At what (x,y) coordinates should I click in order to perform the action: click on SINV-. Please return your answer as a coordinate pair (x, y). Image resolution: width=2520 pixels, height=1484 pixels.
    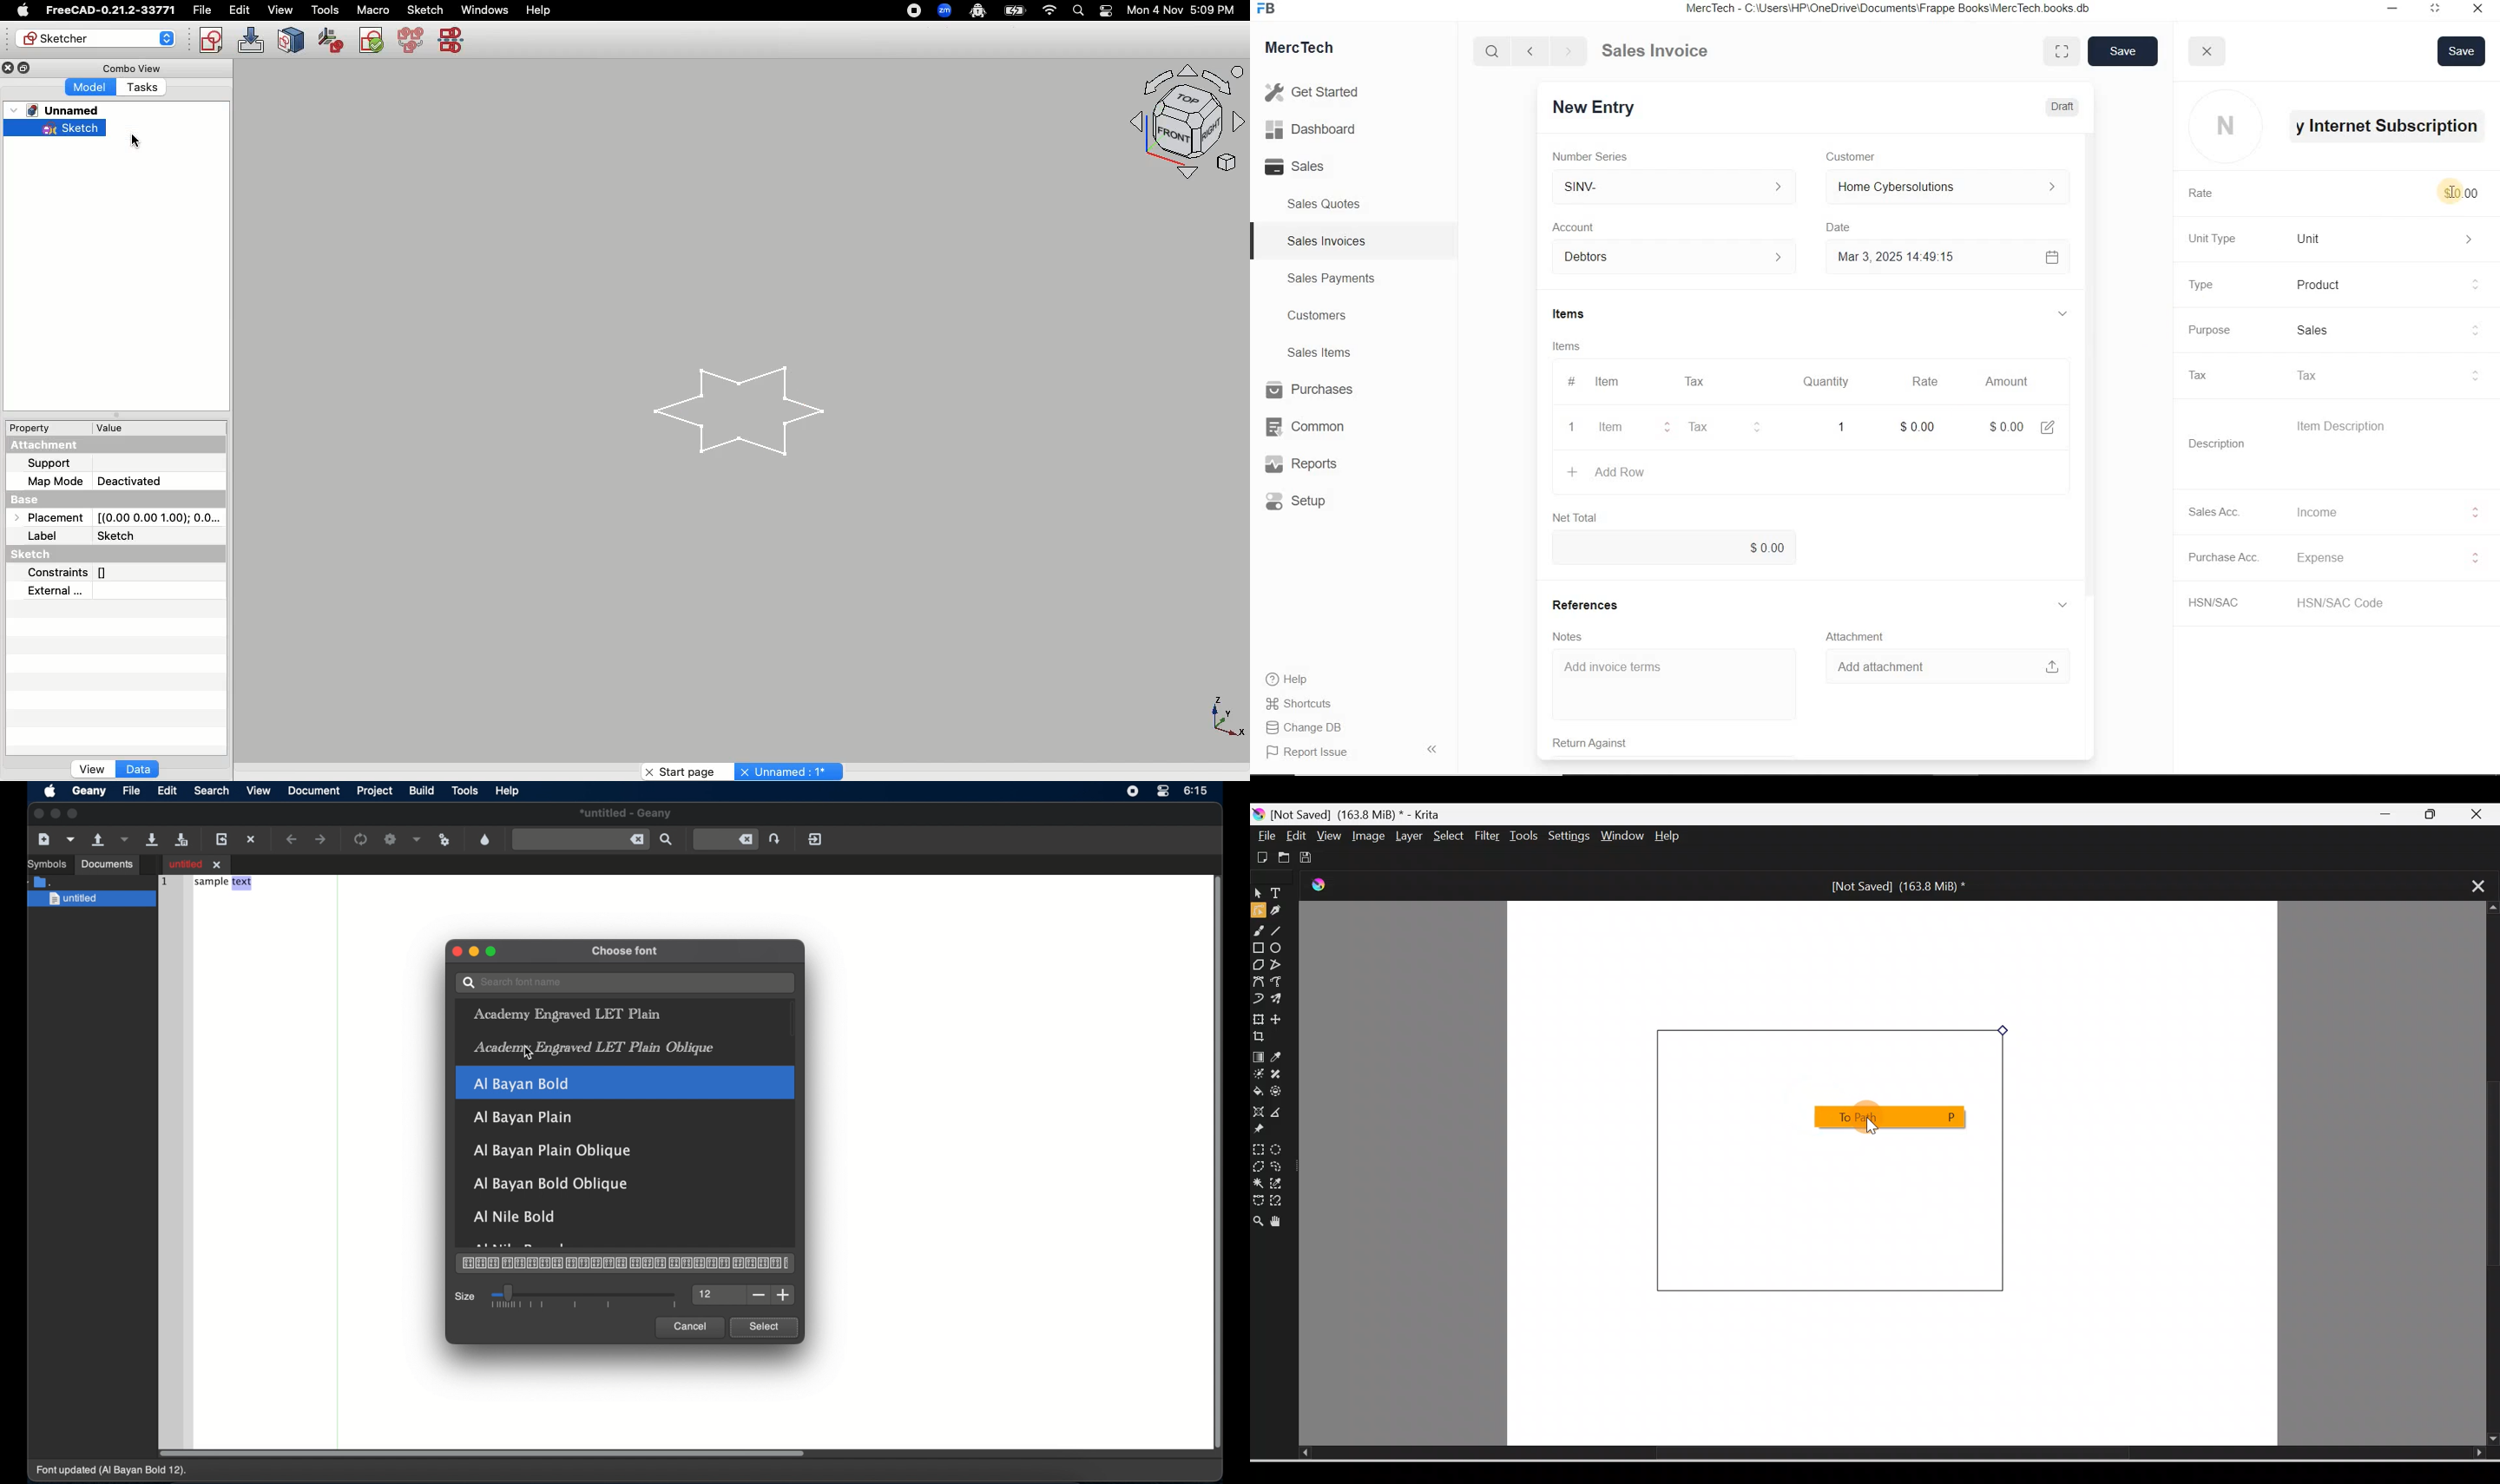
    Looking at the image, I should click on (1674, 187).